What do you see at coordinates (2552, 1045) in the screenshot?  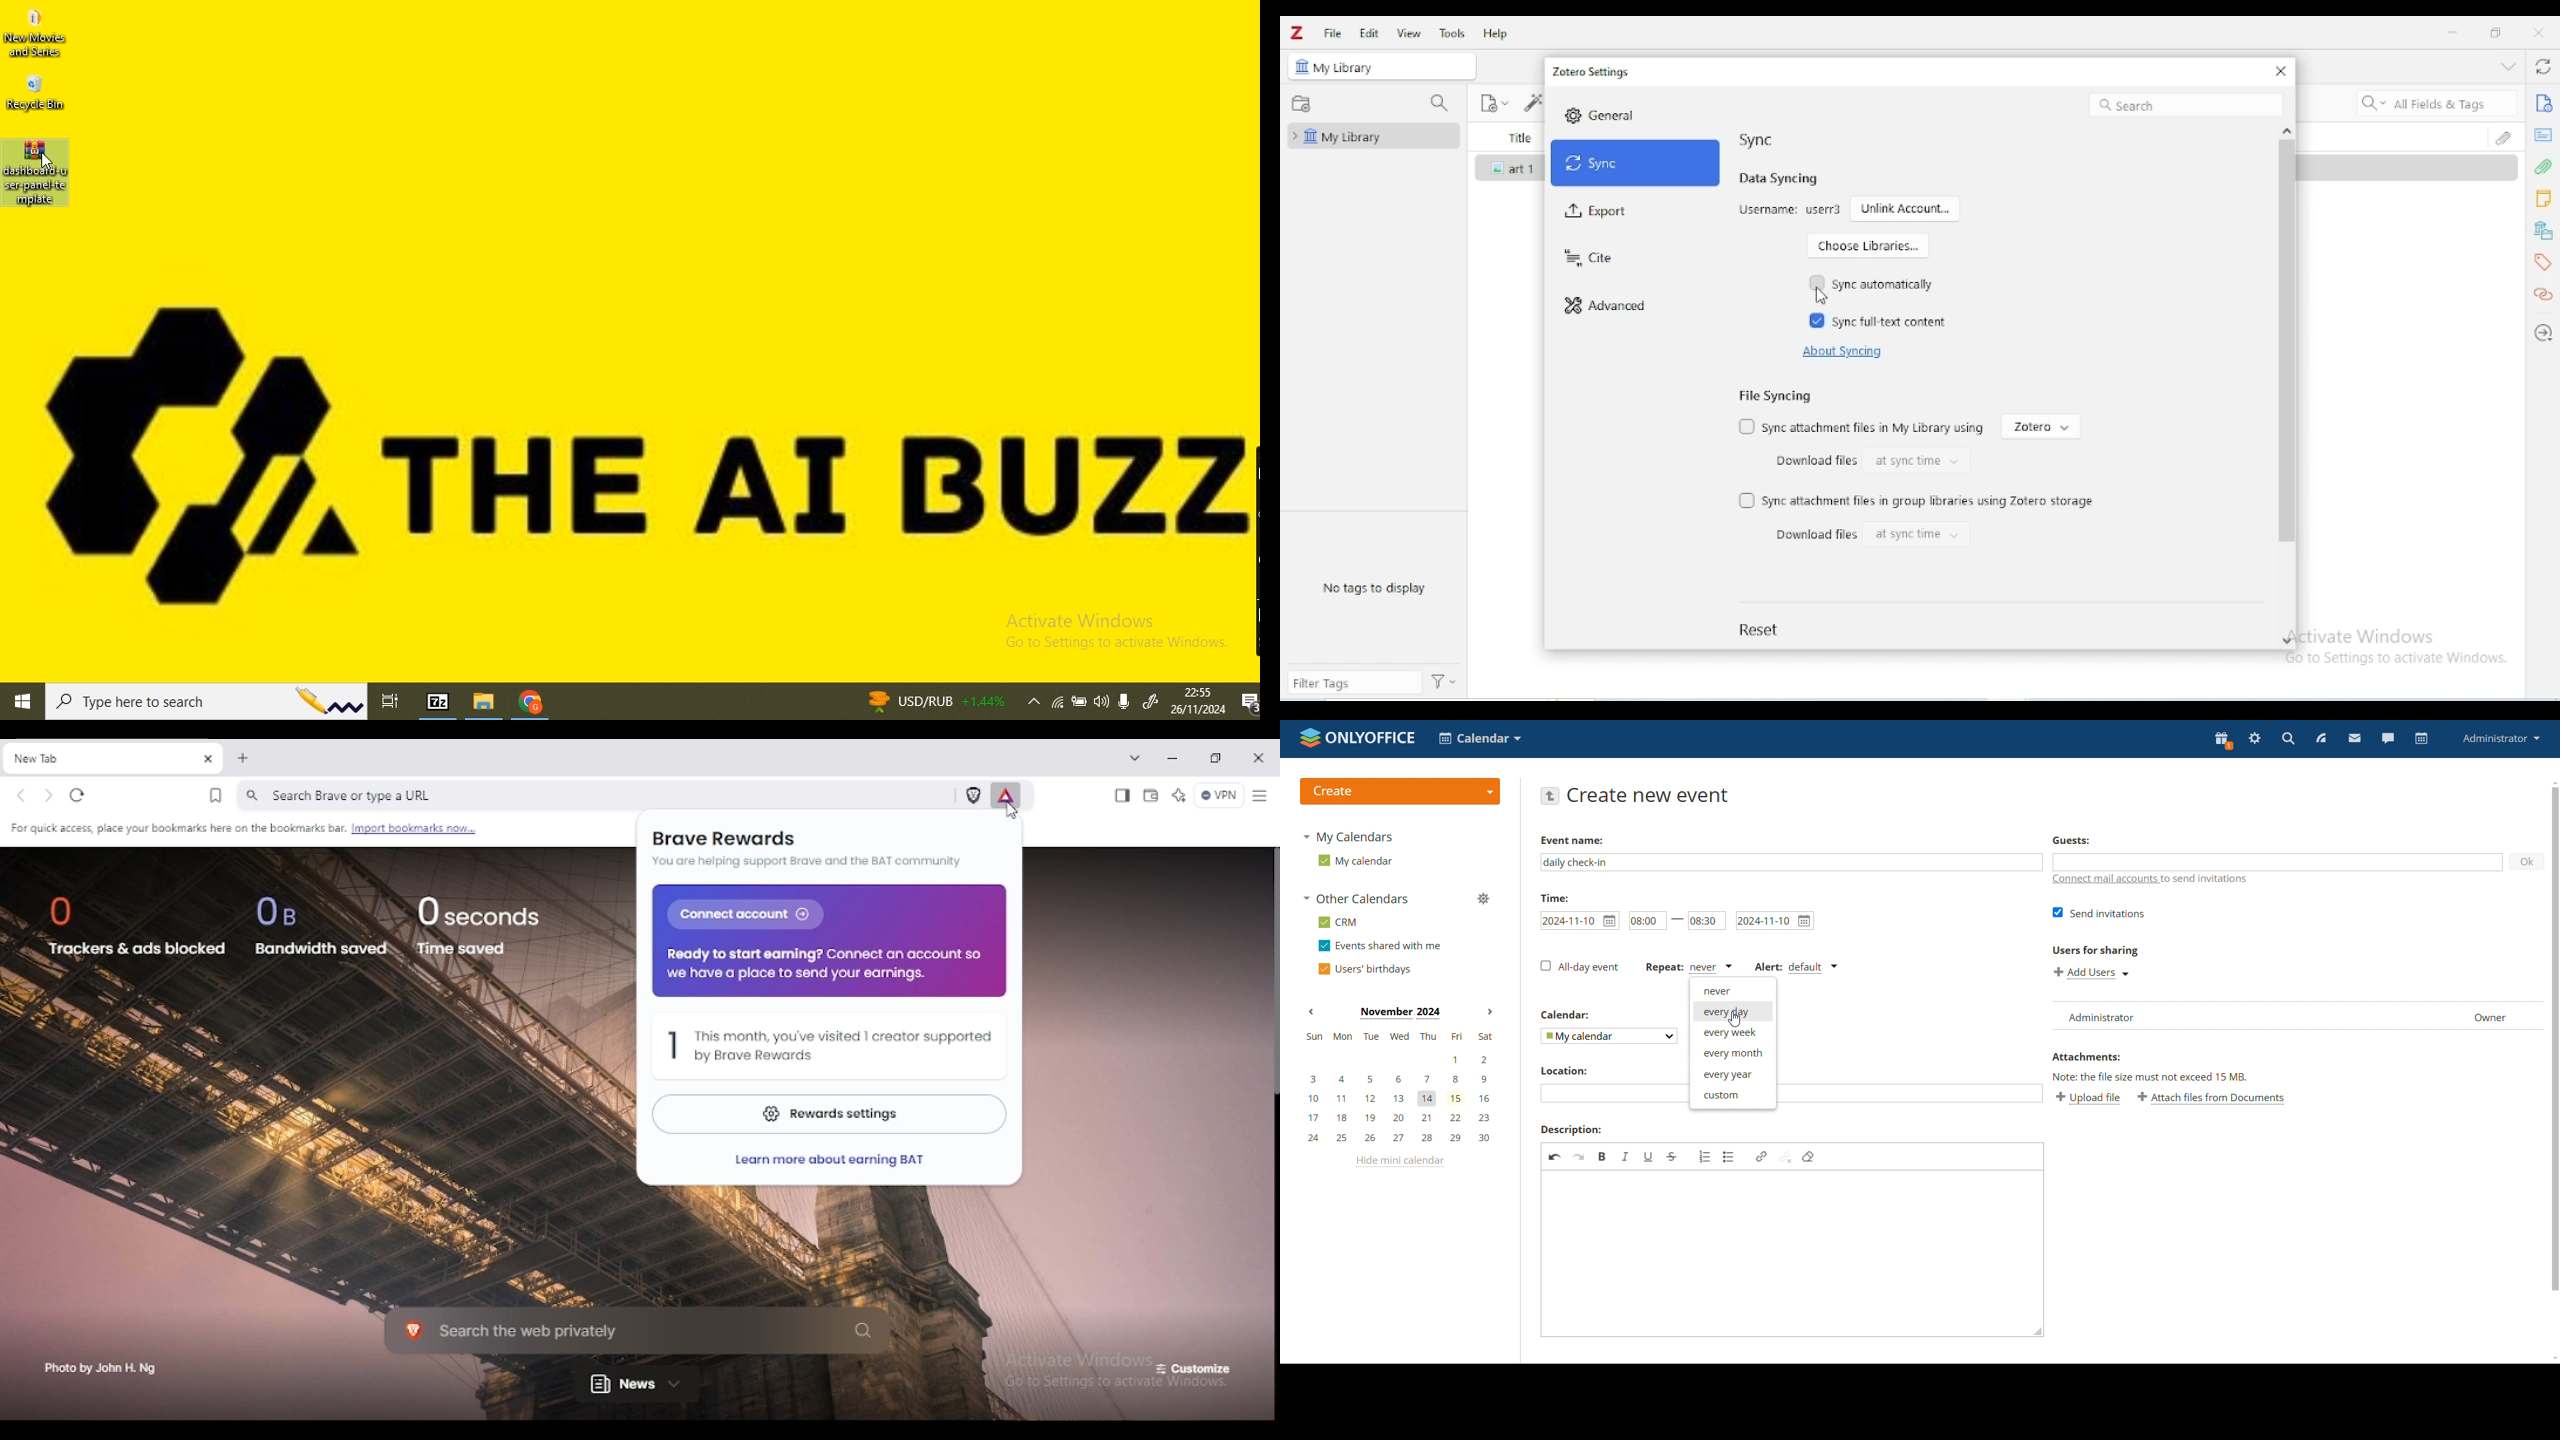 I see `scrollbar` at bounding box center [2552, 1045].